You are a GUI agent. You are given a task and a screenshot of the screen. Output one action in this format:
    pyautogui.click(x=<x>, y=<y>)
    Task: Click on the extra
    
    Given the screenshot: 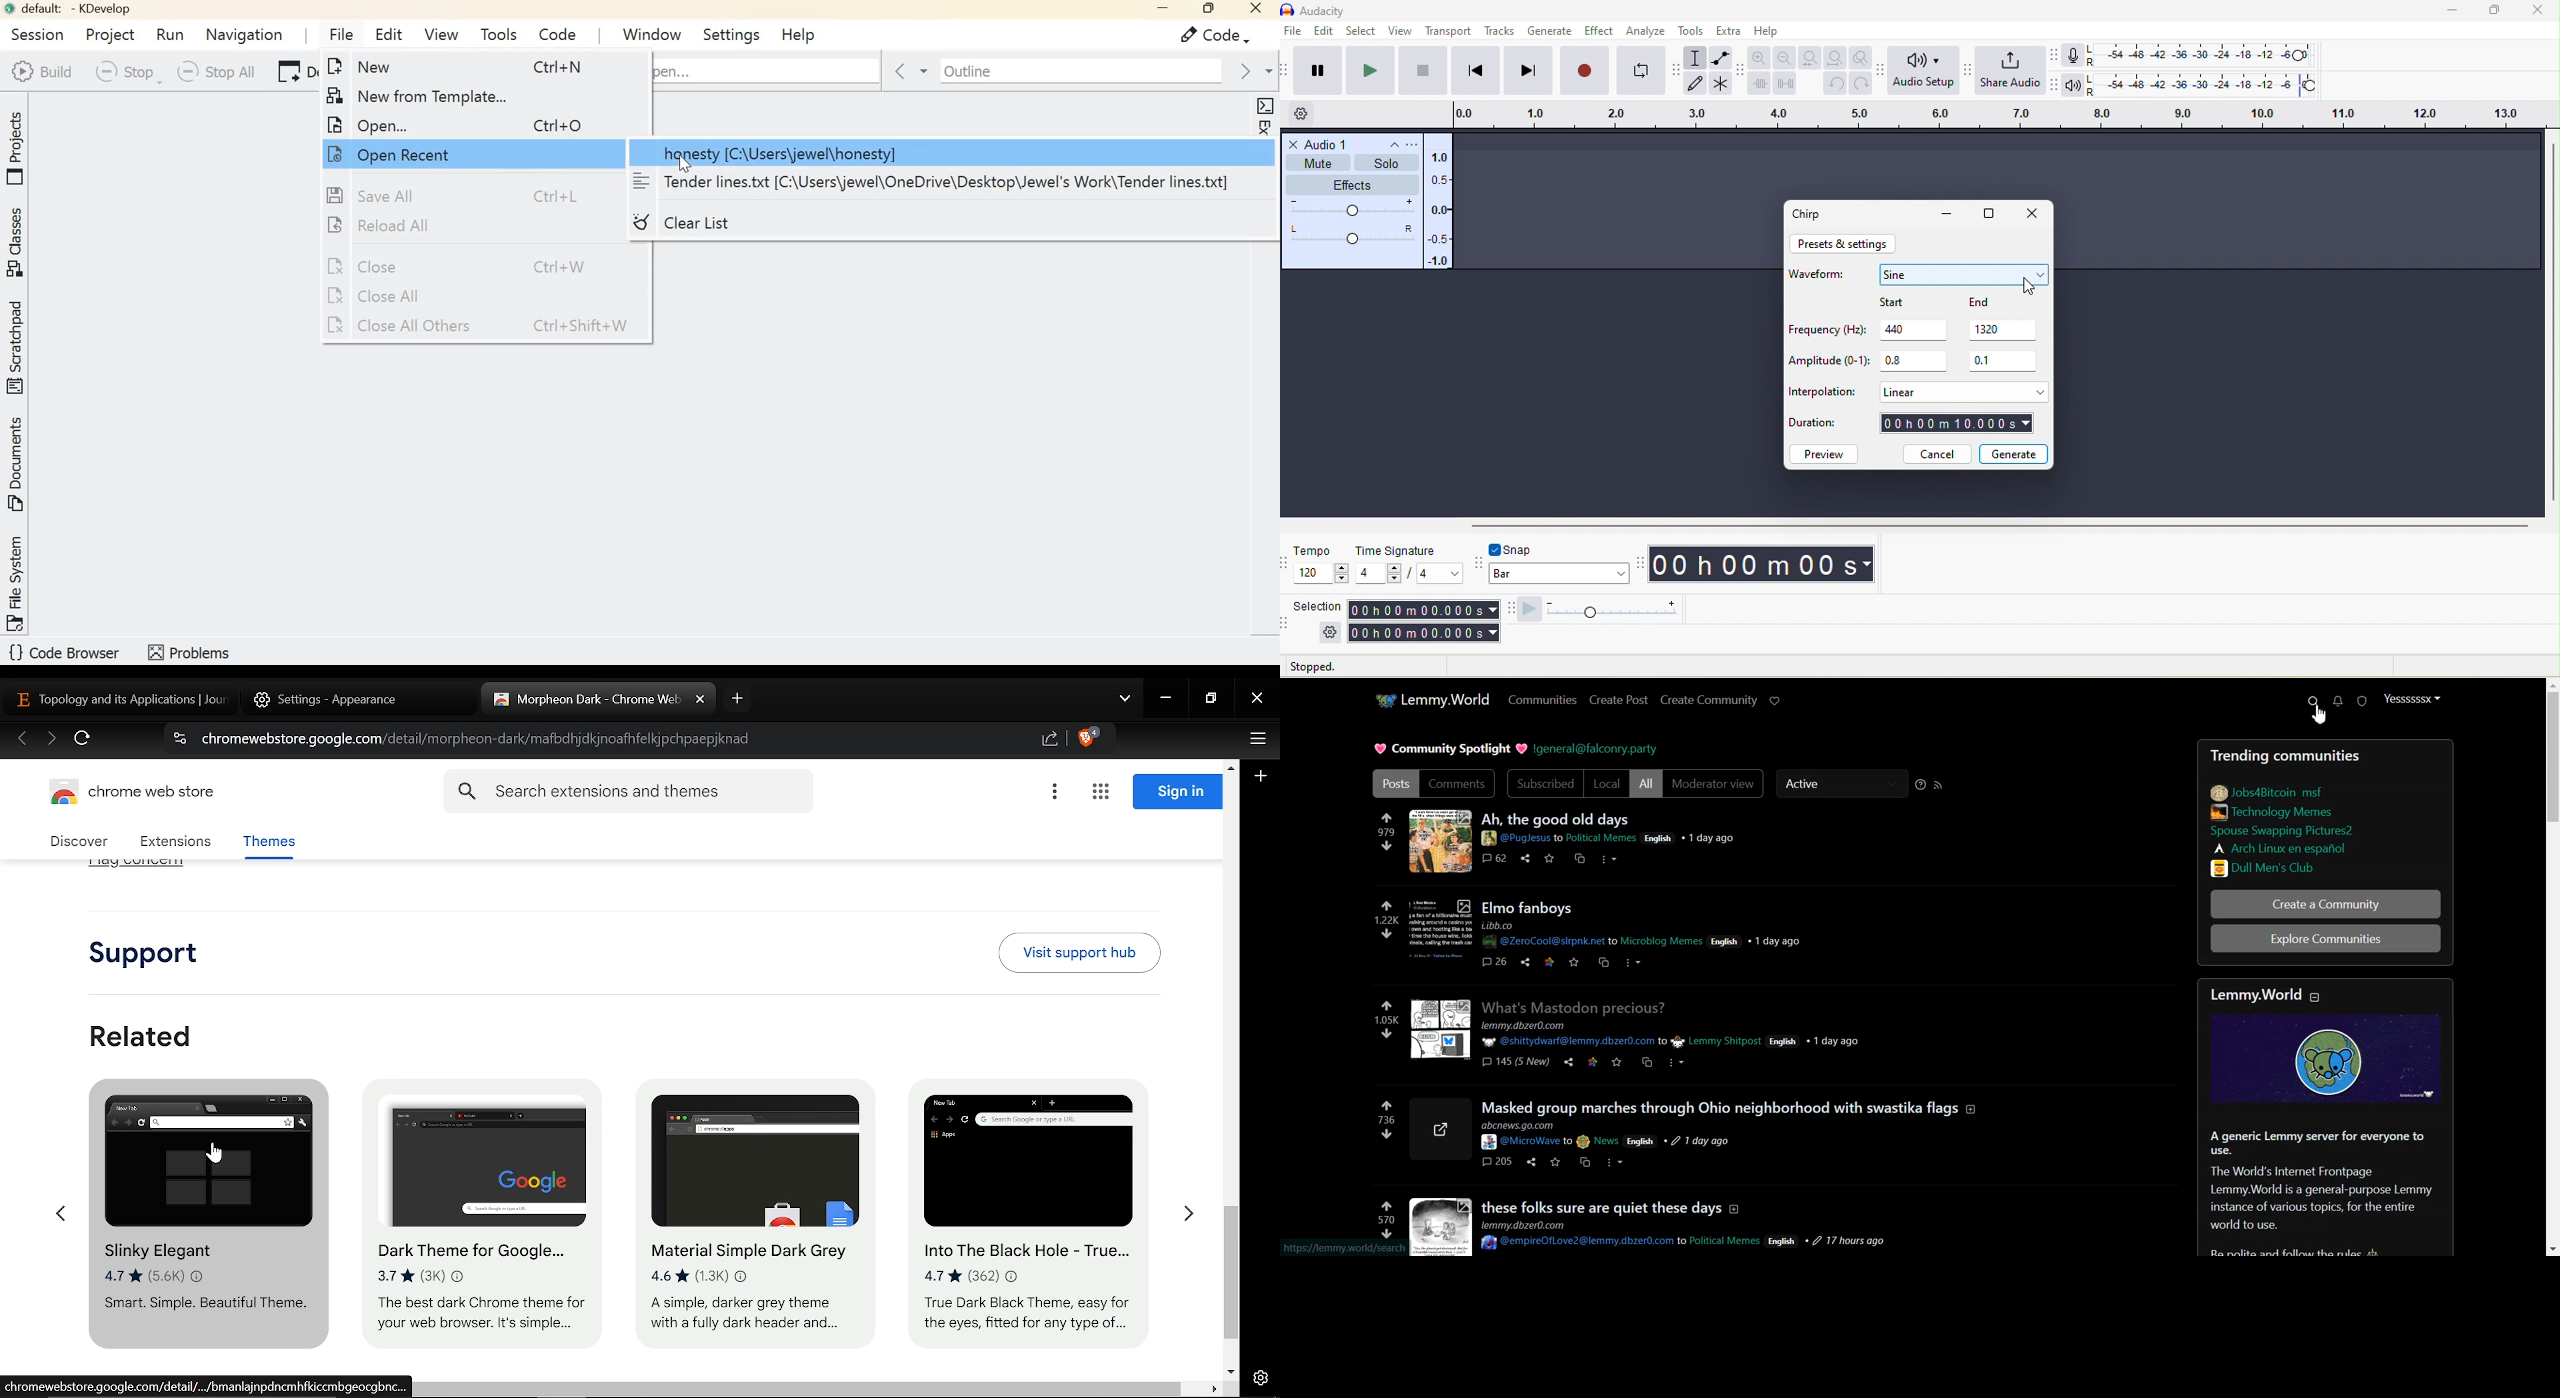 What is the action you would take?
    pyautogui.click(x=1727, y=30)
    